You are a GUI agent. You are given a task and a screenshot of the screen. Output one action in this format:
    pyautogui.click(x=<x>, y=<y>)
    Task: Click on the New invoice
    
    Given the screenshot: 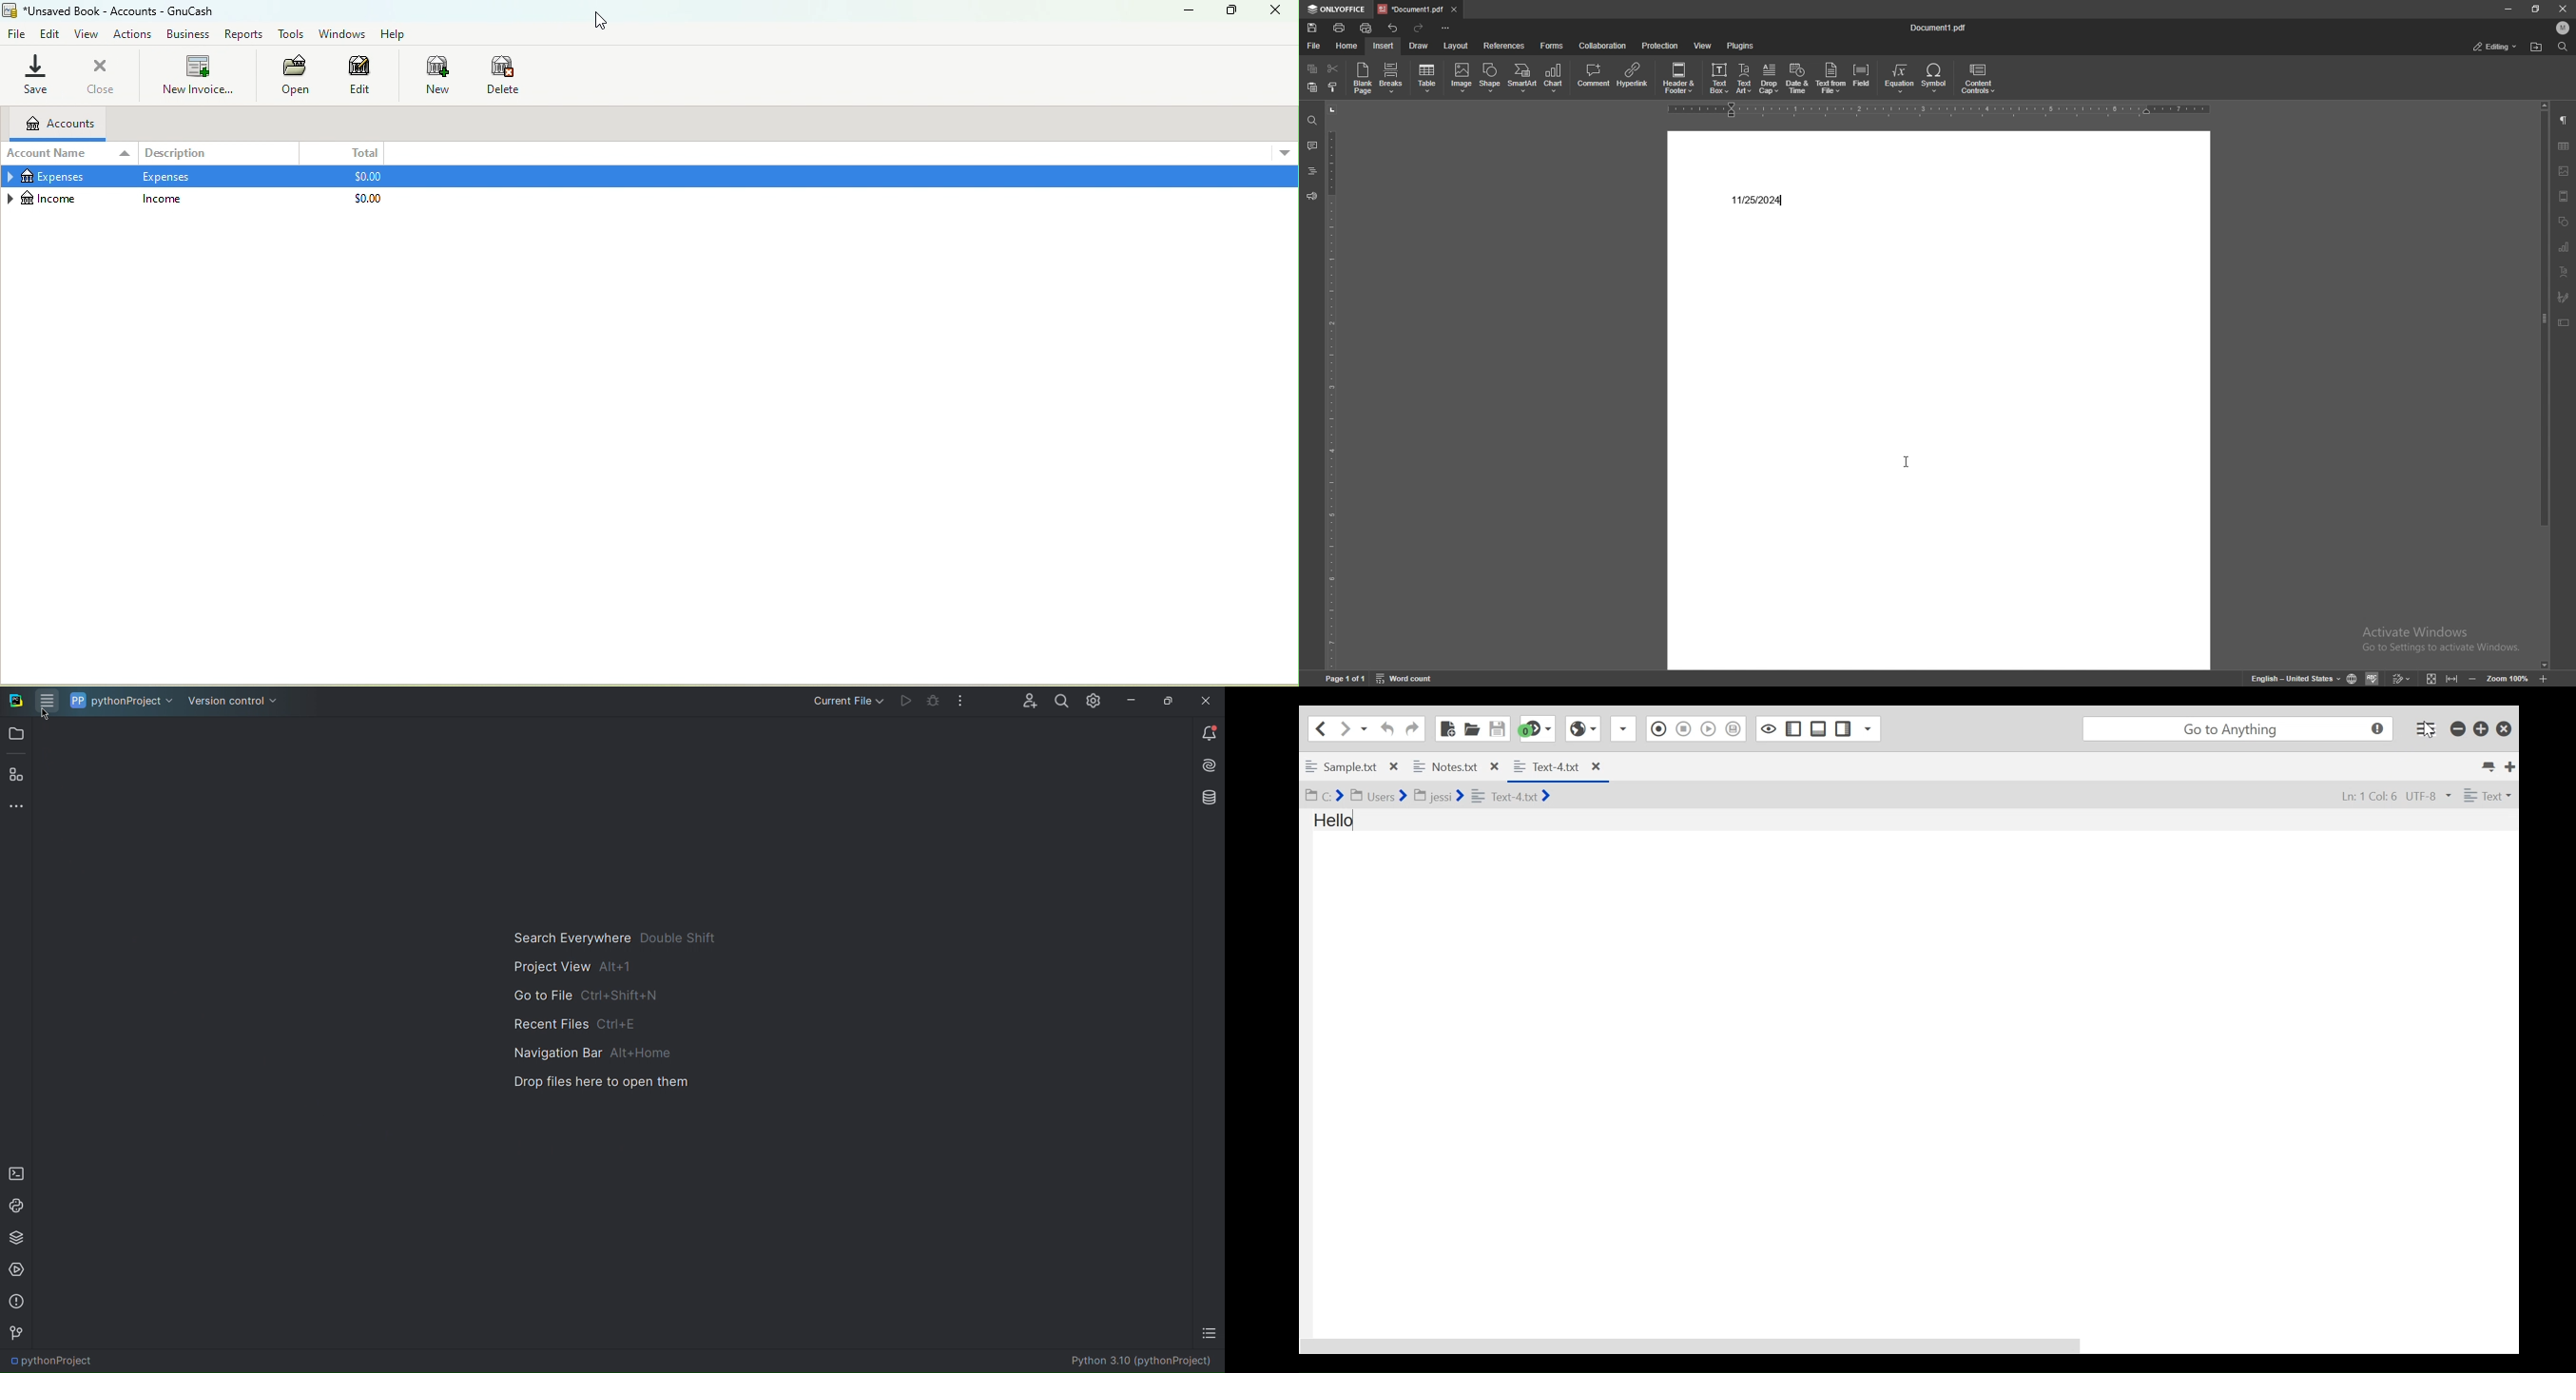 What is the action you would take?
    pyautogui.click(x=198, y=75)
    